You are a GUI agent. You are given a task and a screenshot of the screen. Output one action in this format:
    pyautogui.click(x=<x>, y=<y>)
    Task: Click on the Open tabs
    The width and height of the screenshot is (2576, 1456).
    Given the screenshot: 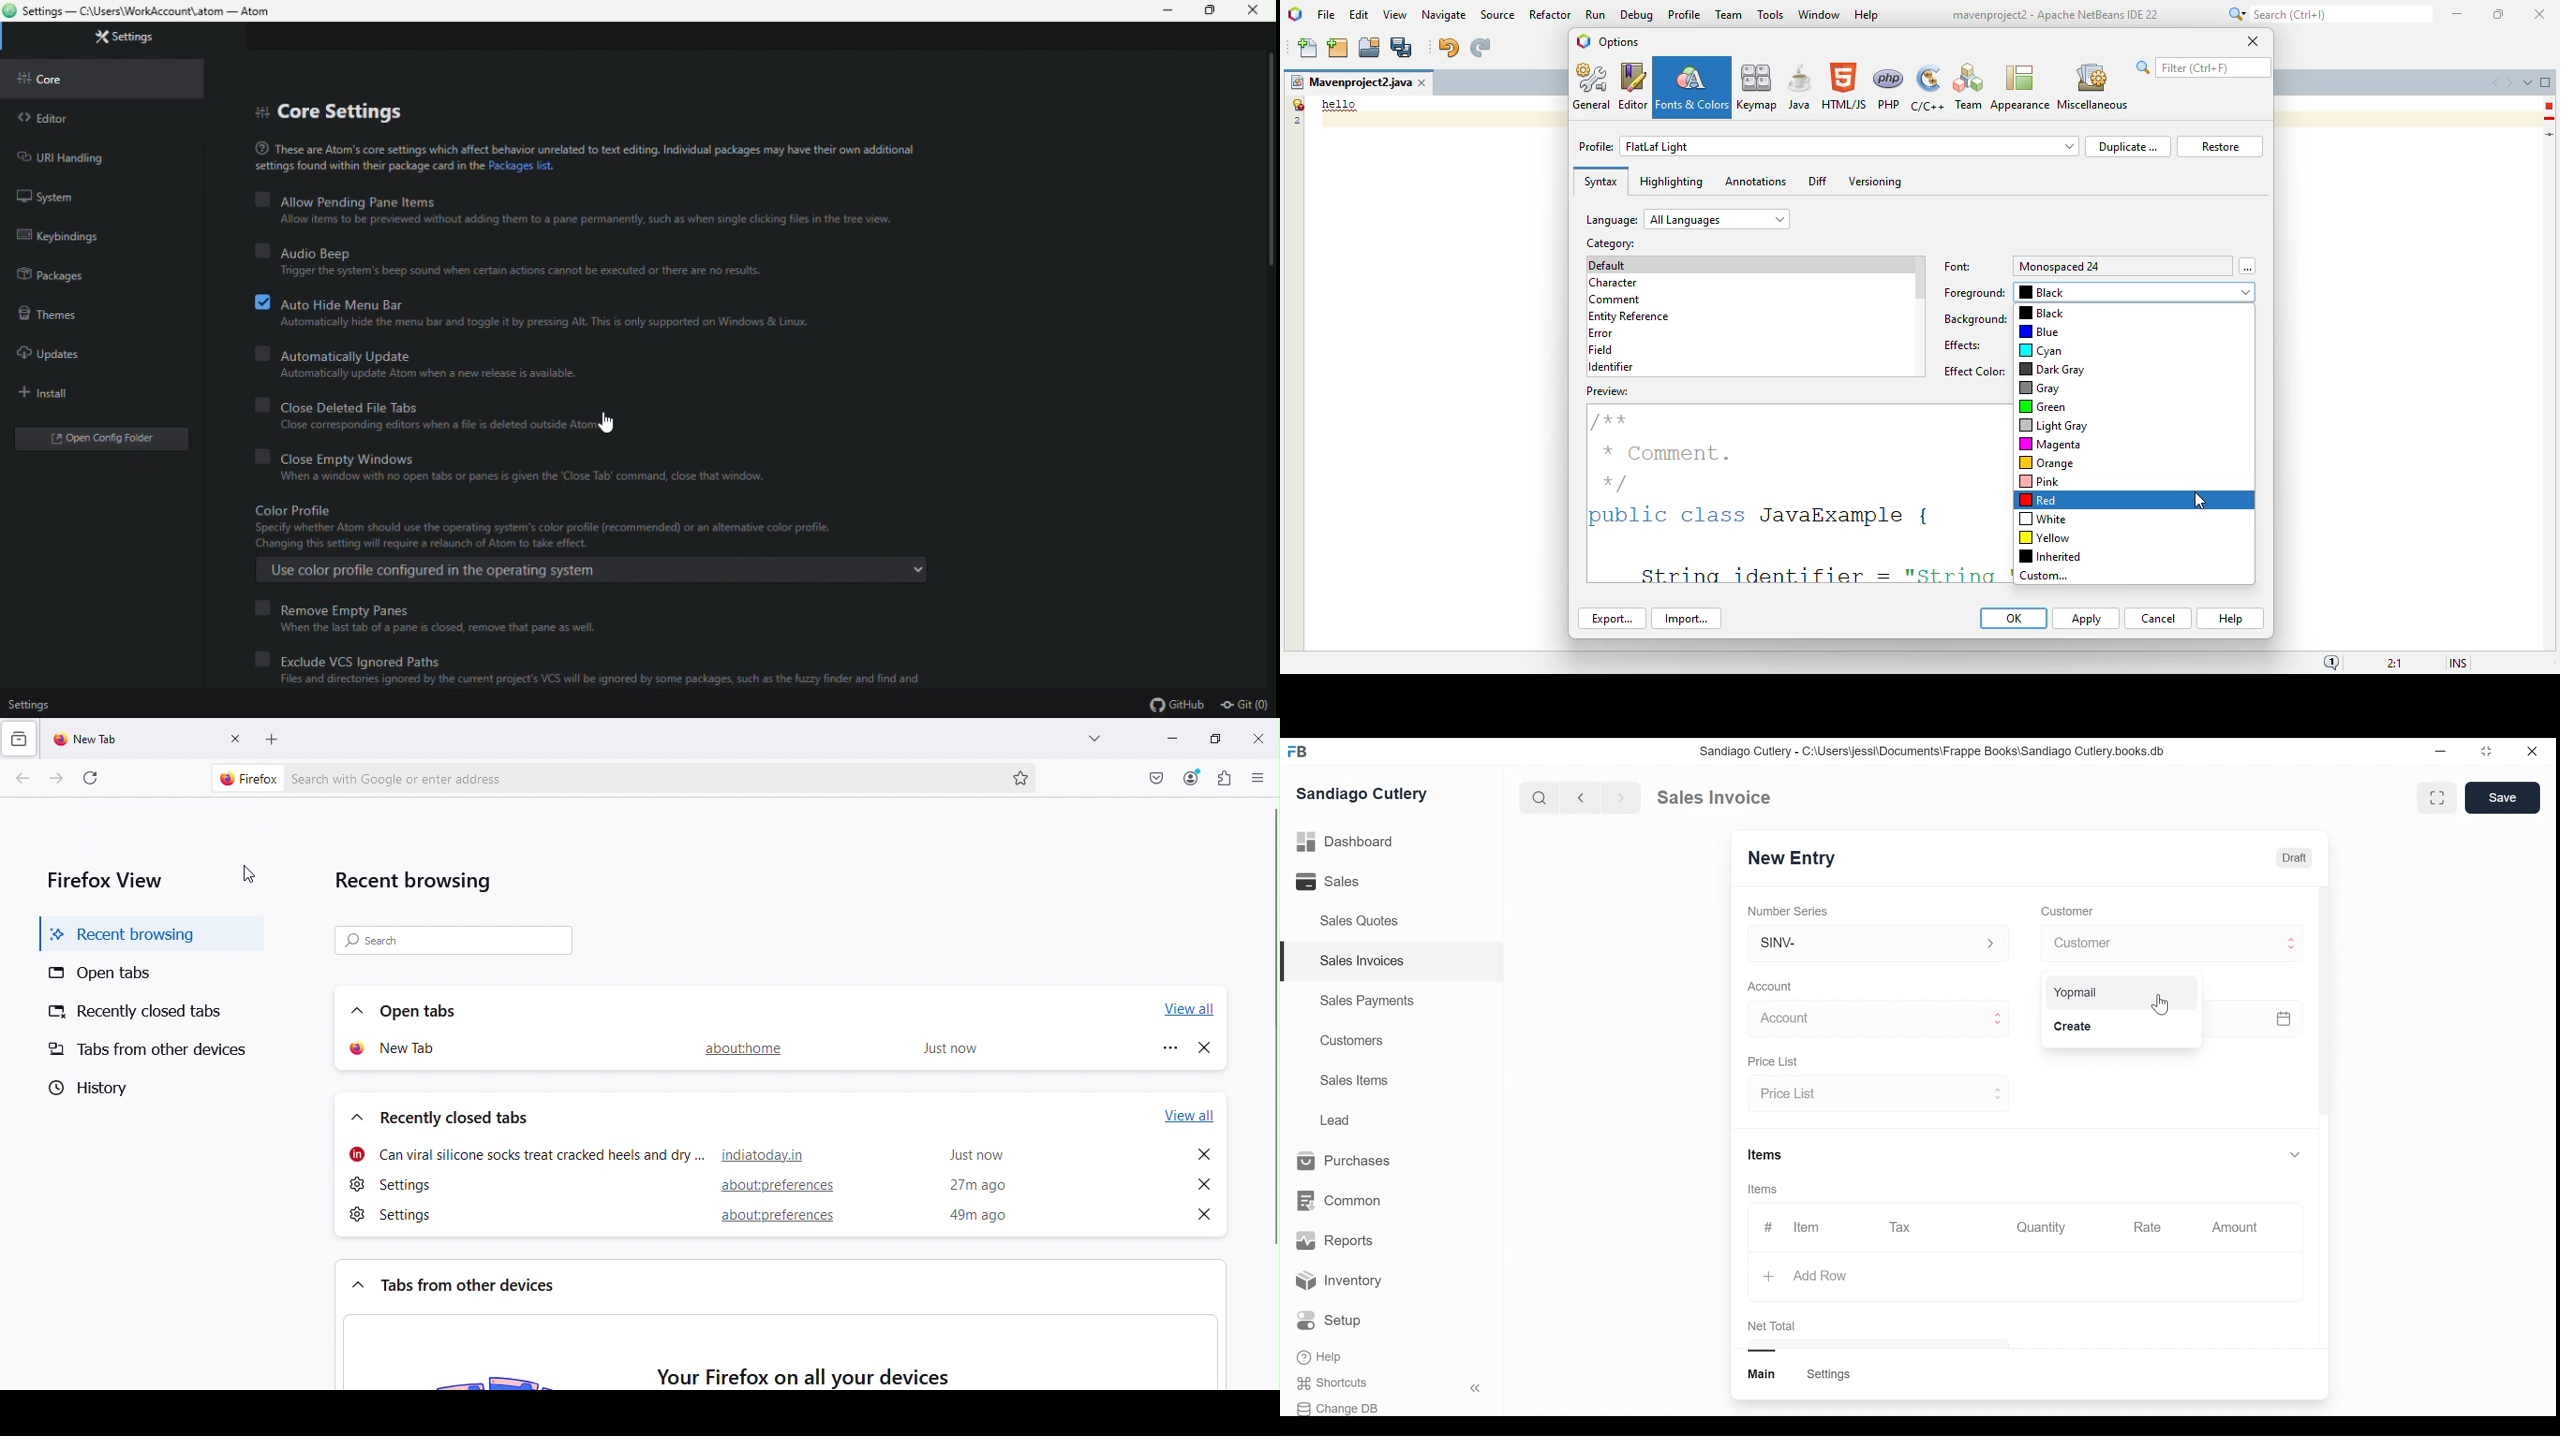 What is the action you would take?
    pyautogui.click(x=104, y=976)
    